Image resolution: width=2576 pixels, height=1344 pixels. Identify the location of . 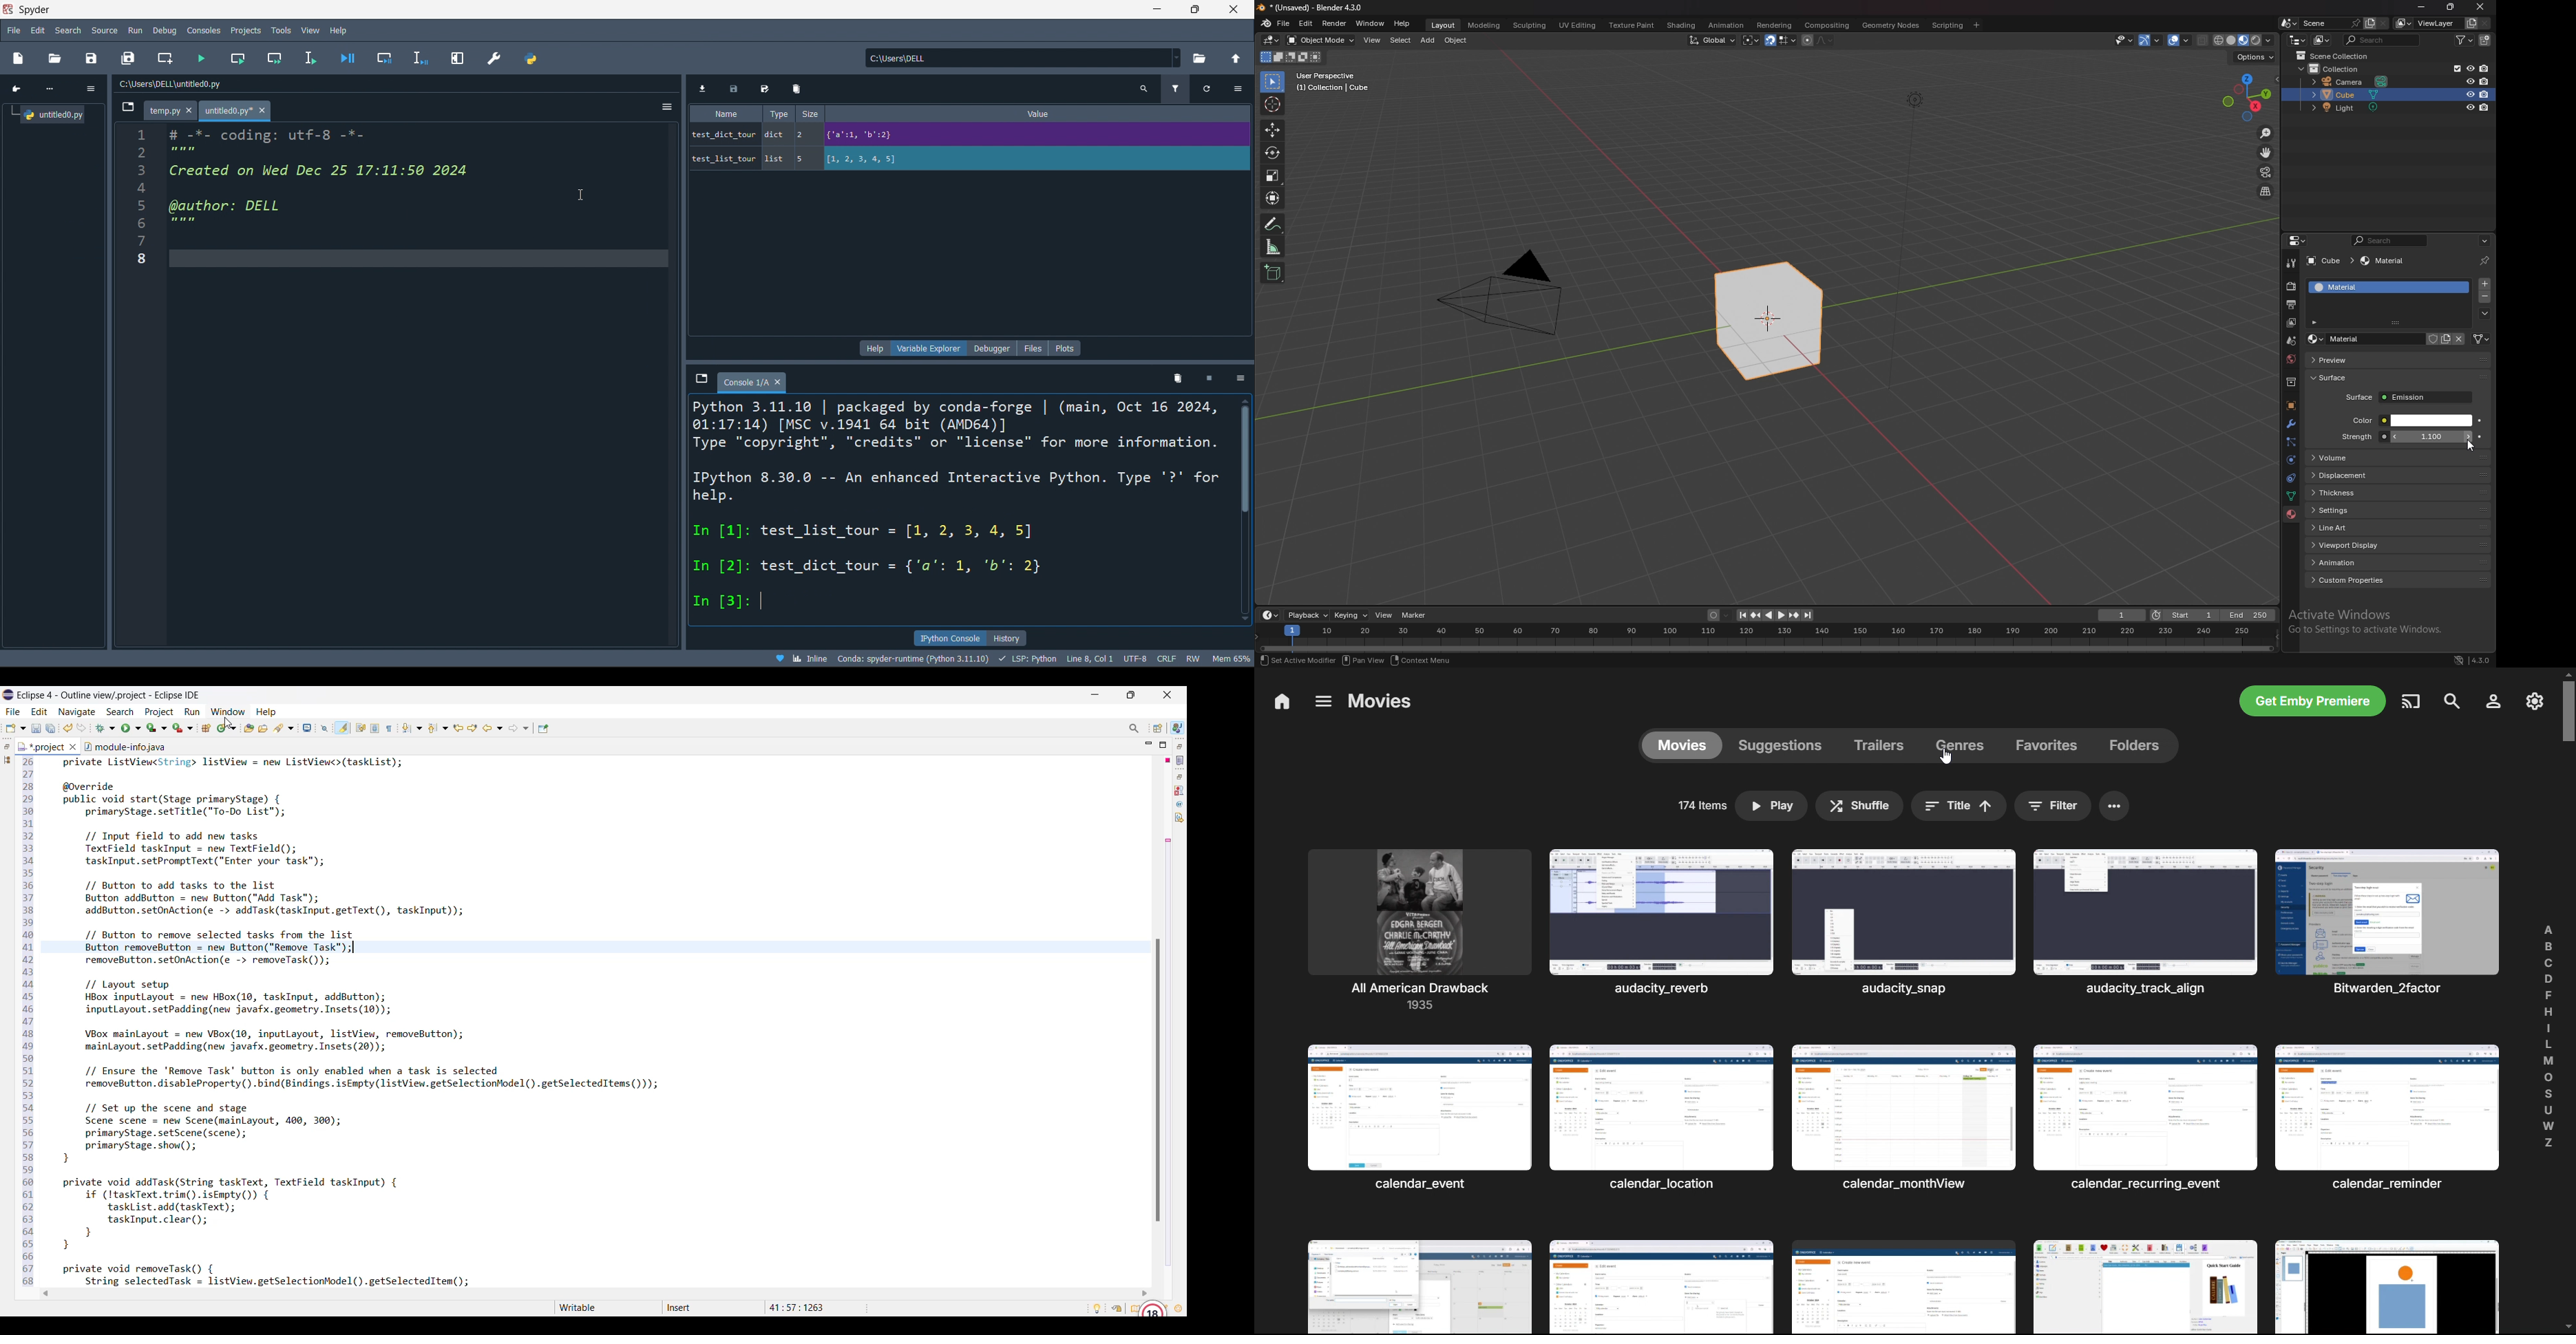
(1424, 661).